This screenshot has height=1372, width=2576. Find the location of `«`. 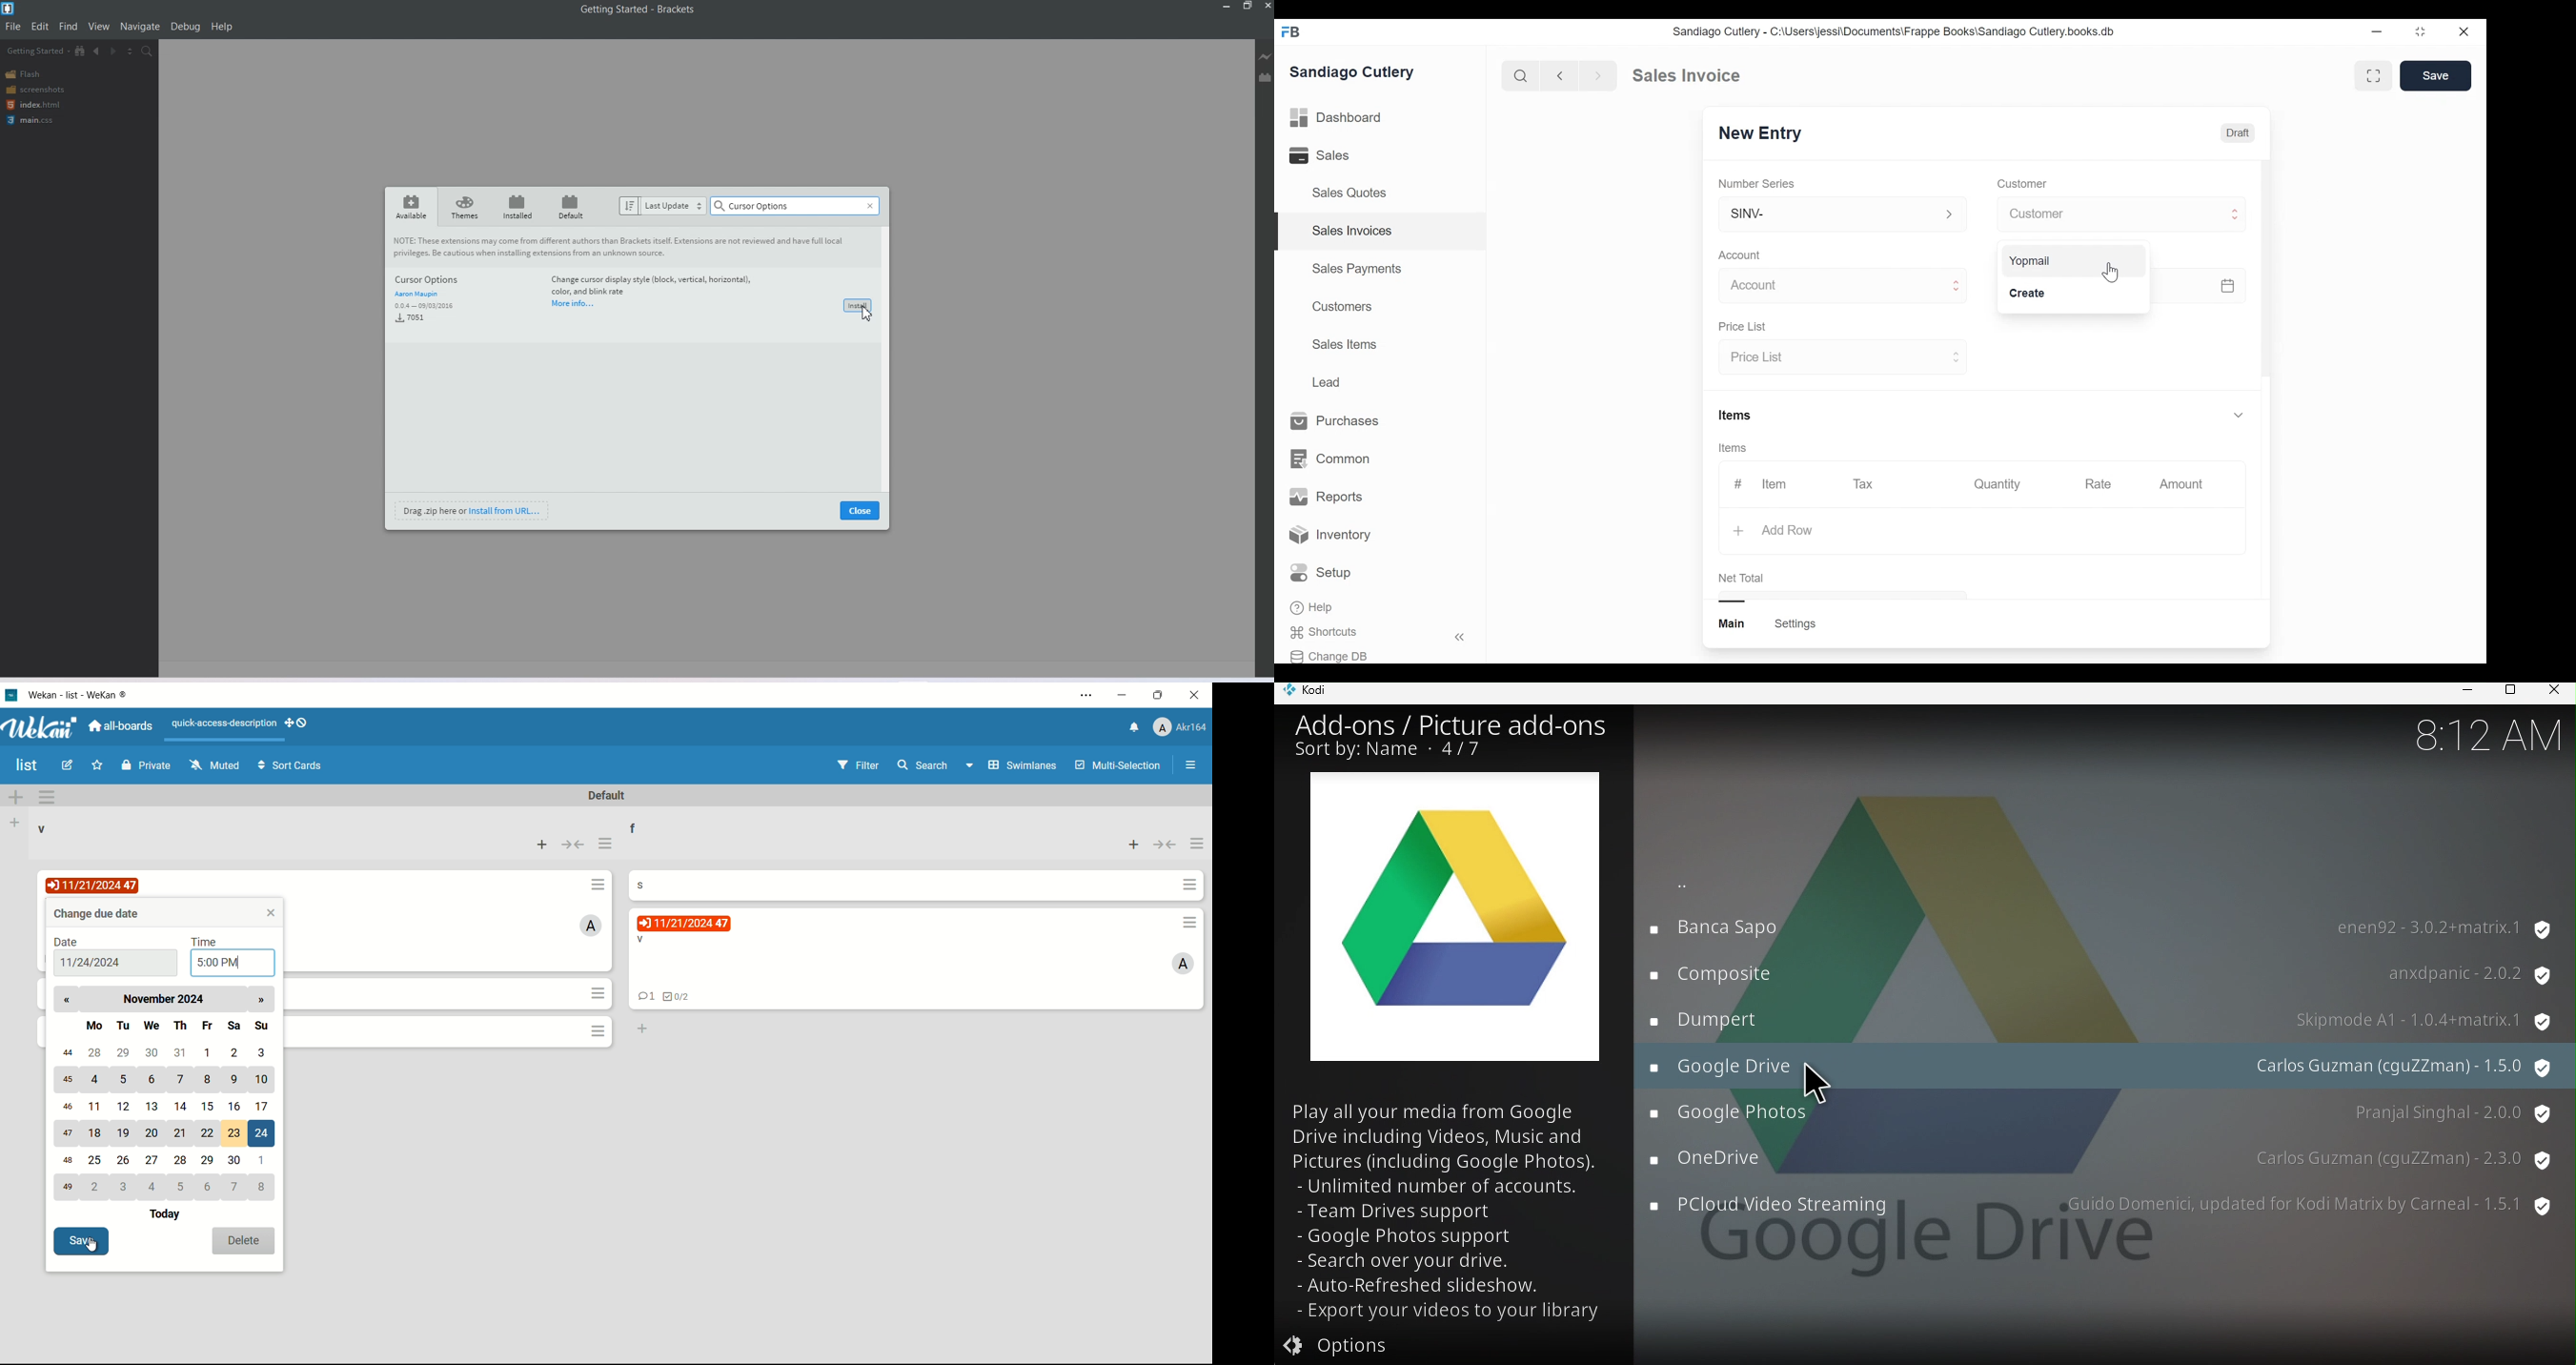

« is located at coordinates (1460, 639).